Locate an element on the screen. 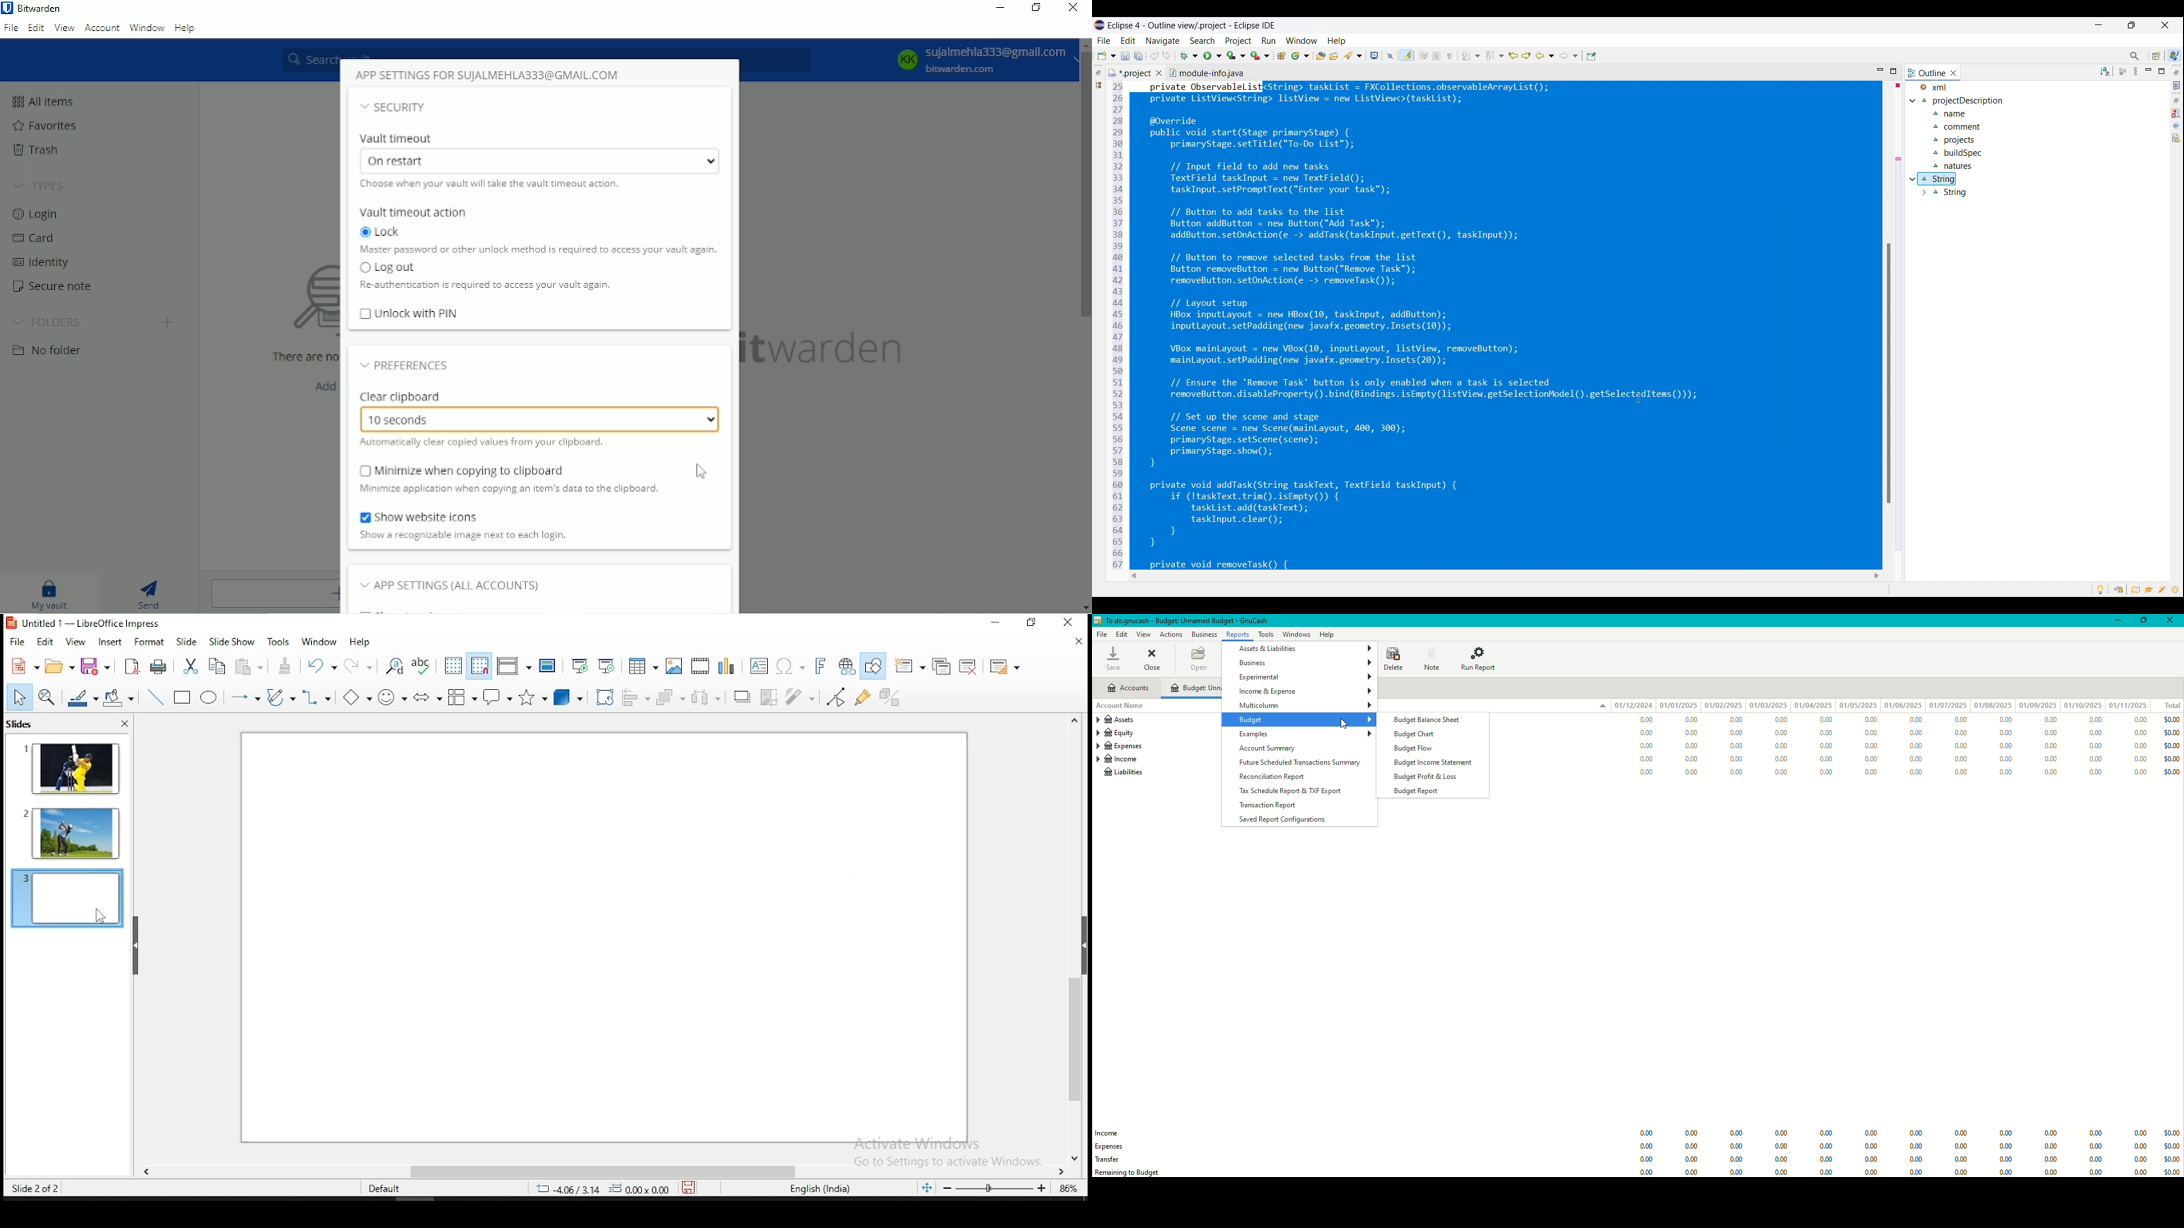  crop image is located at coordinates (768, 695).